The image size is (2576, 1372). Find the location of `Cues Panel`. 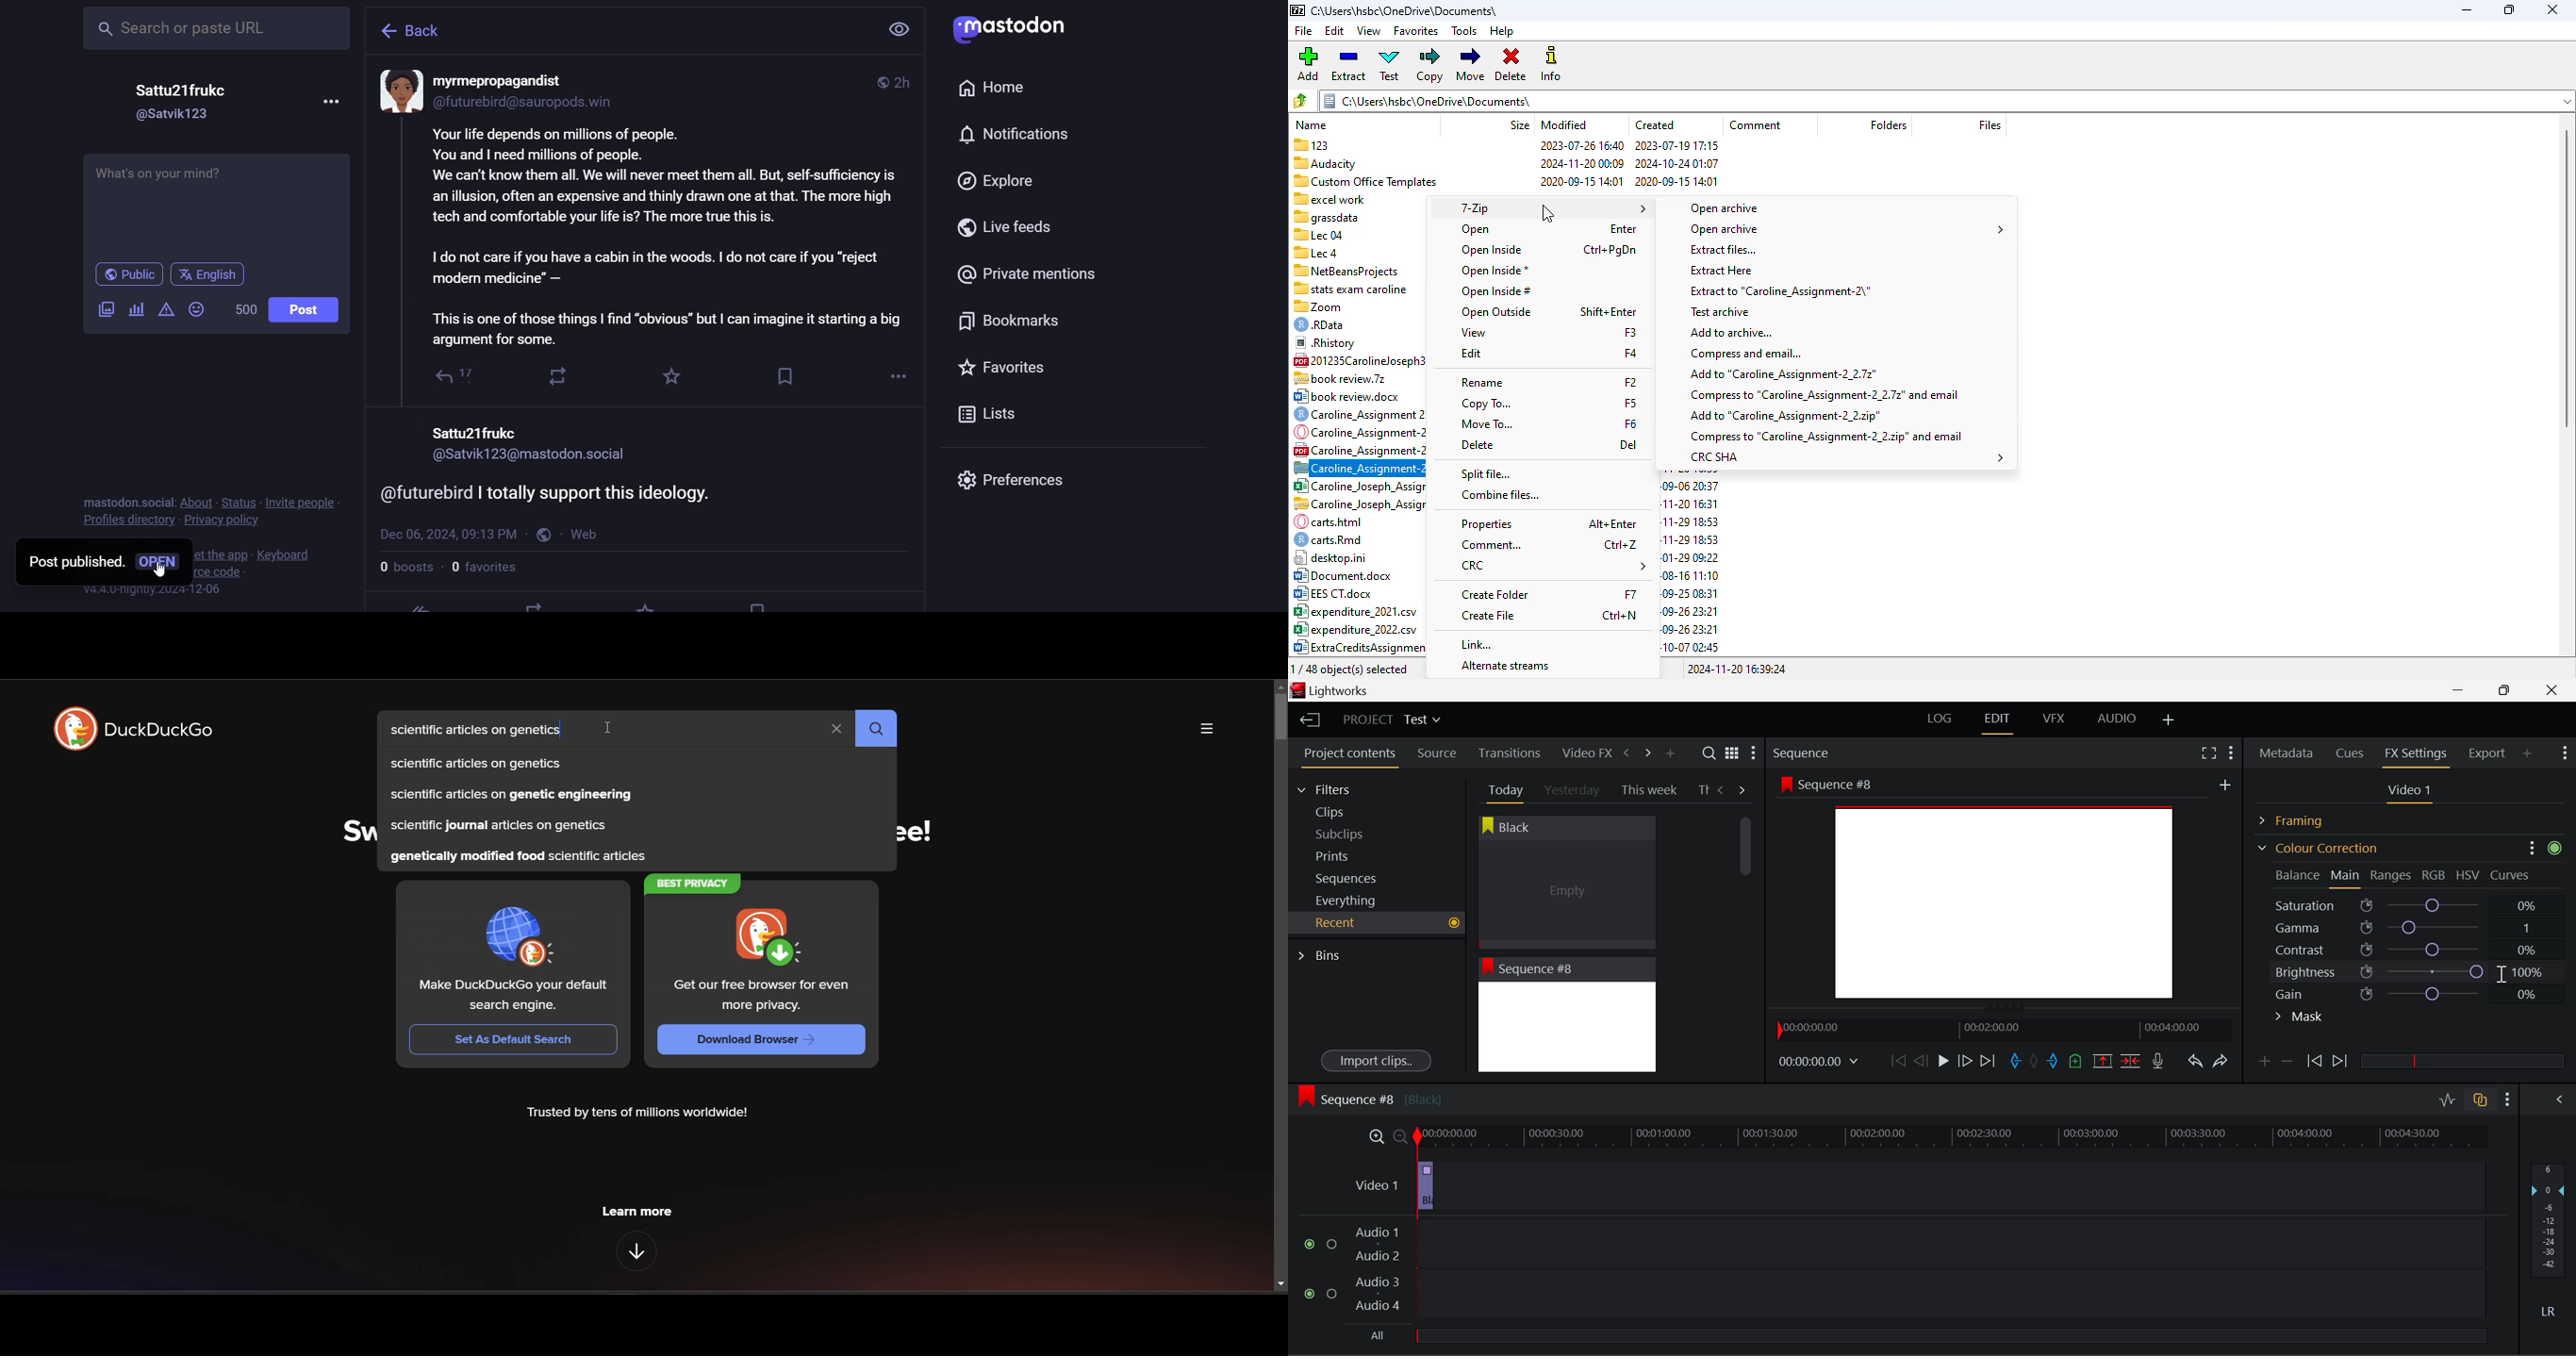

Cues Panel is located at coordinates (2351, 751).